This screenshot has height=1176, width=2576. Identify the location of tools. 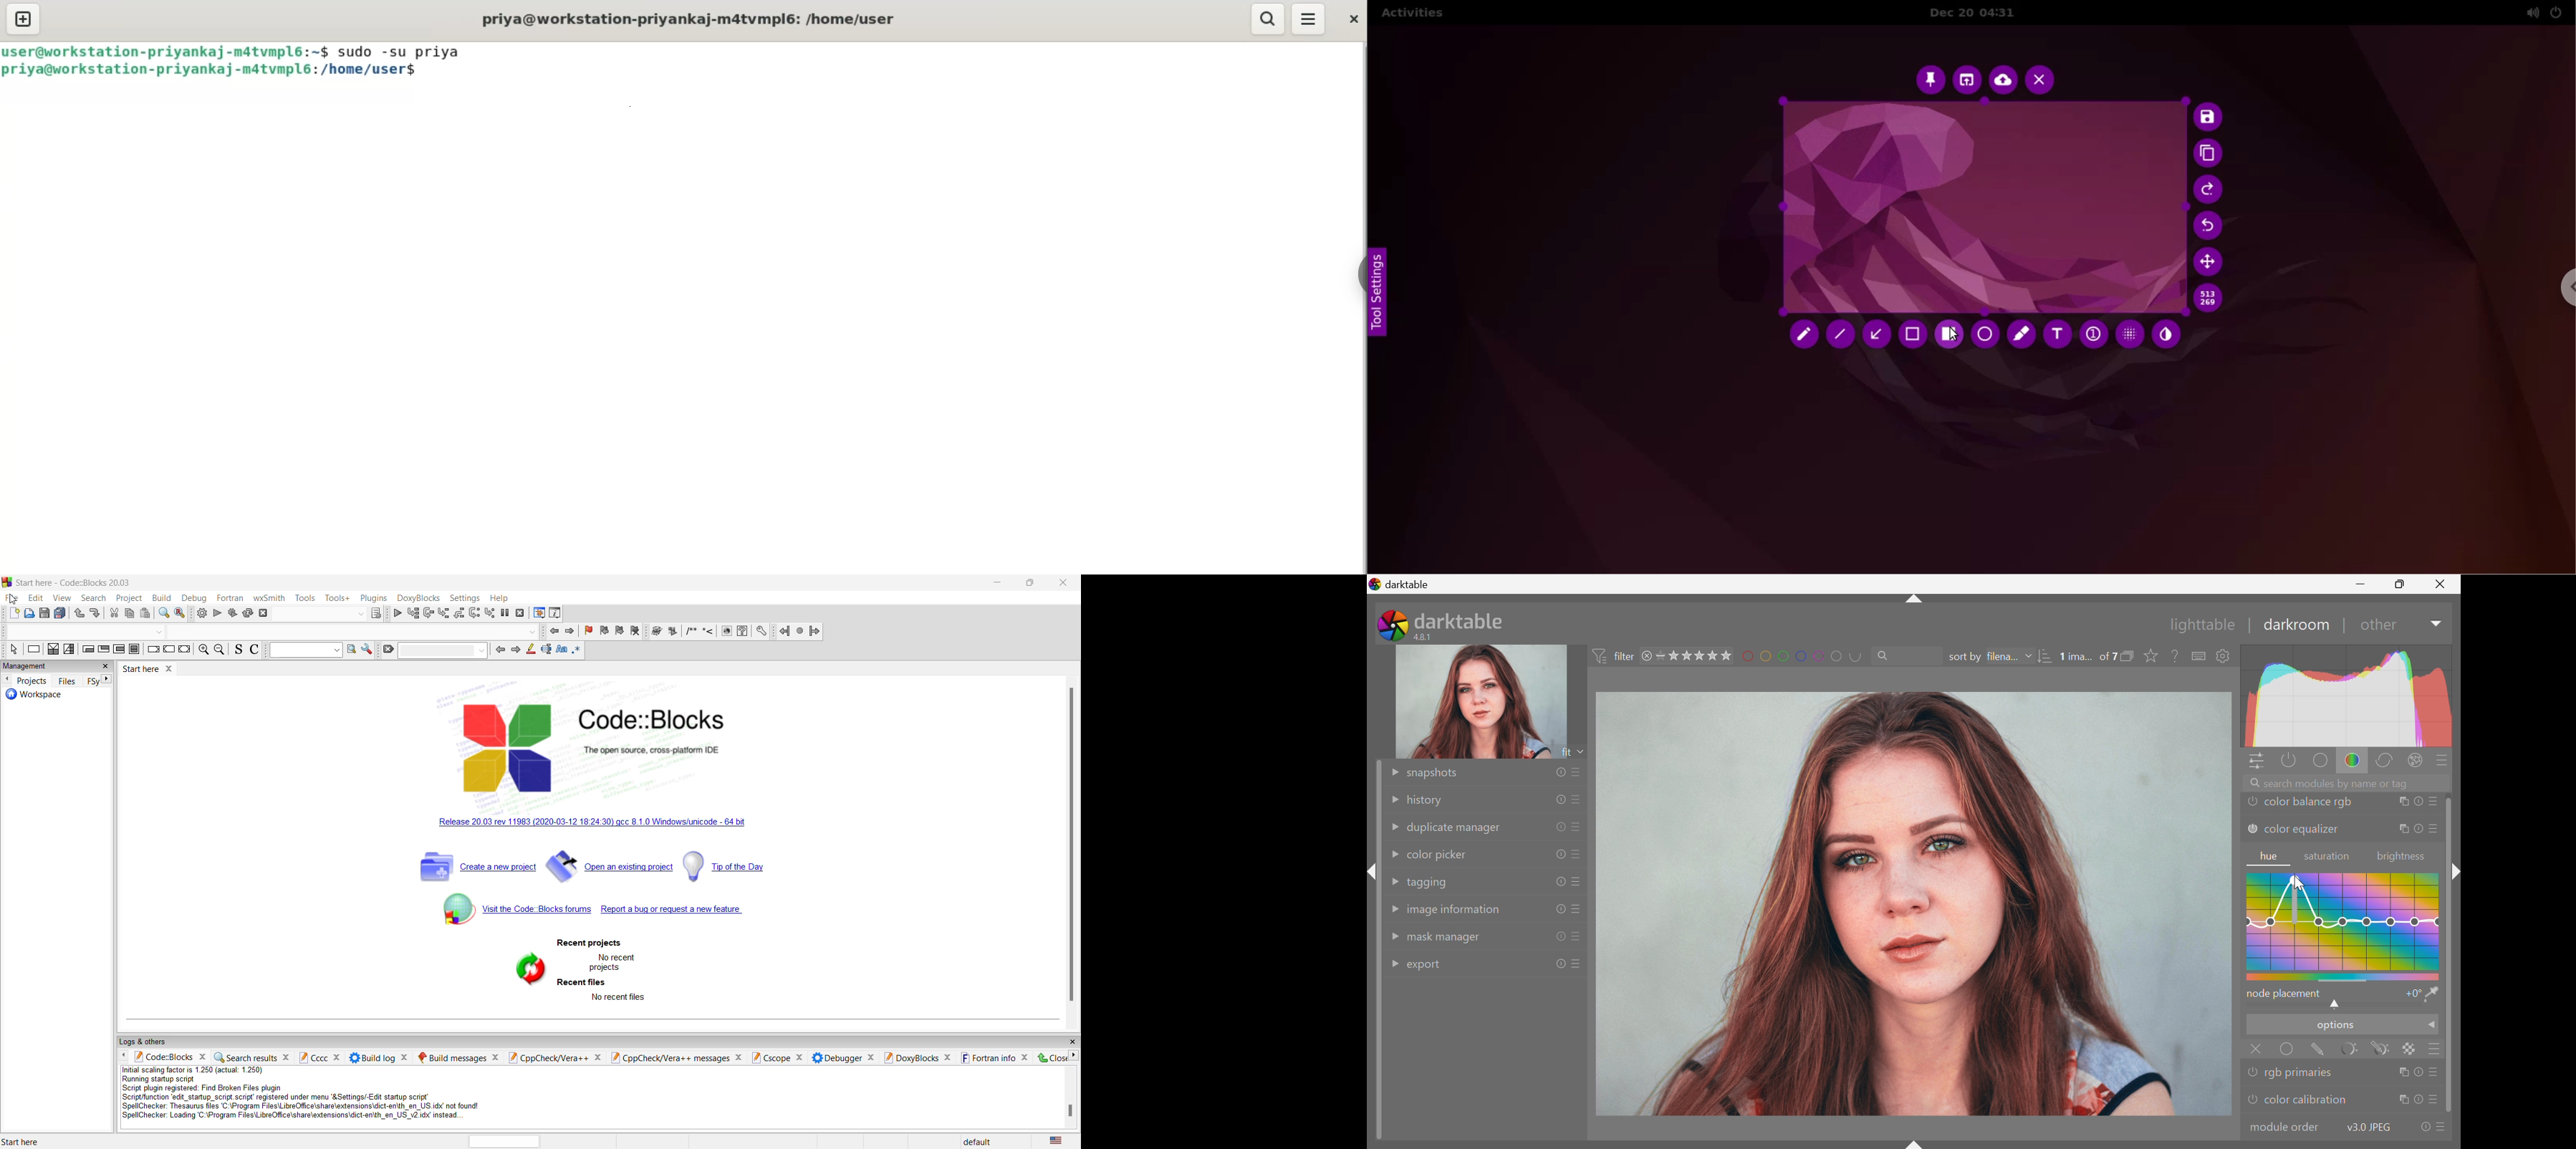
(306, 598).